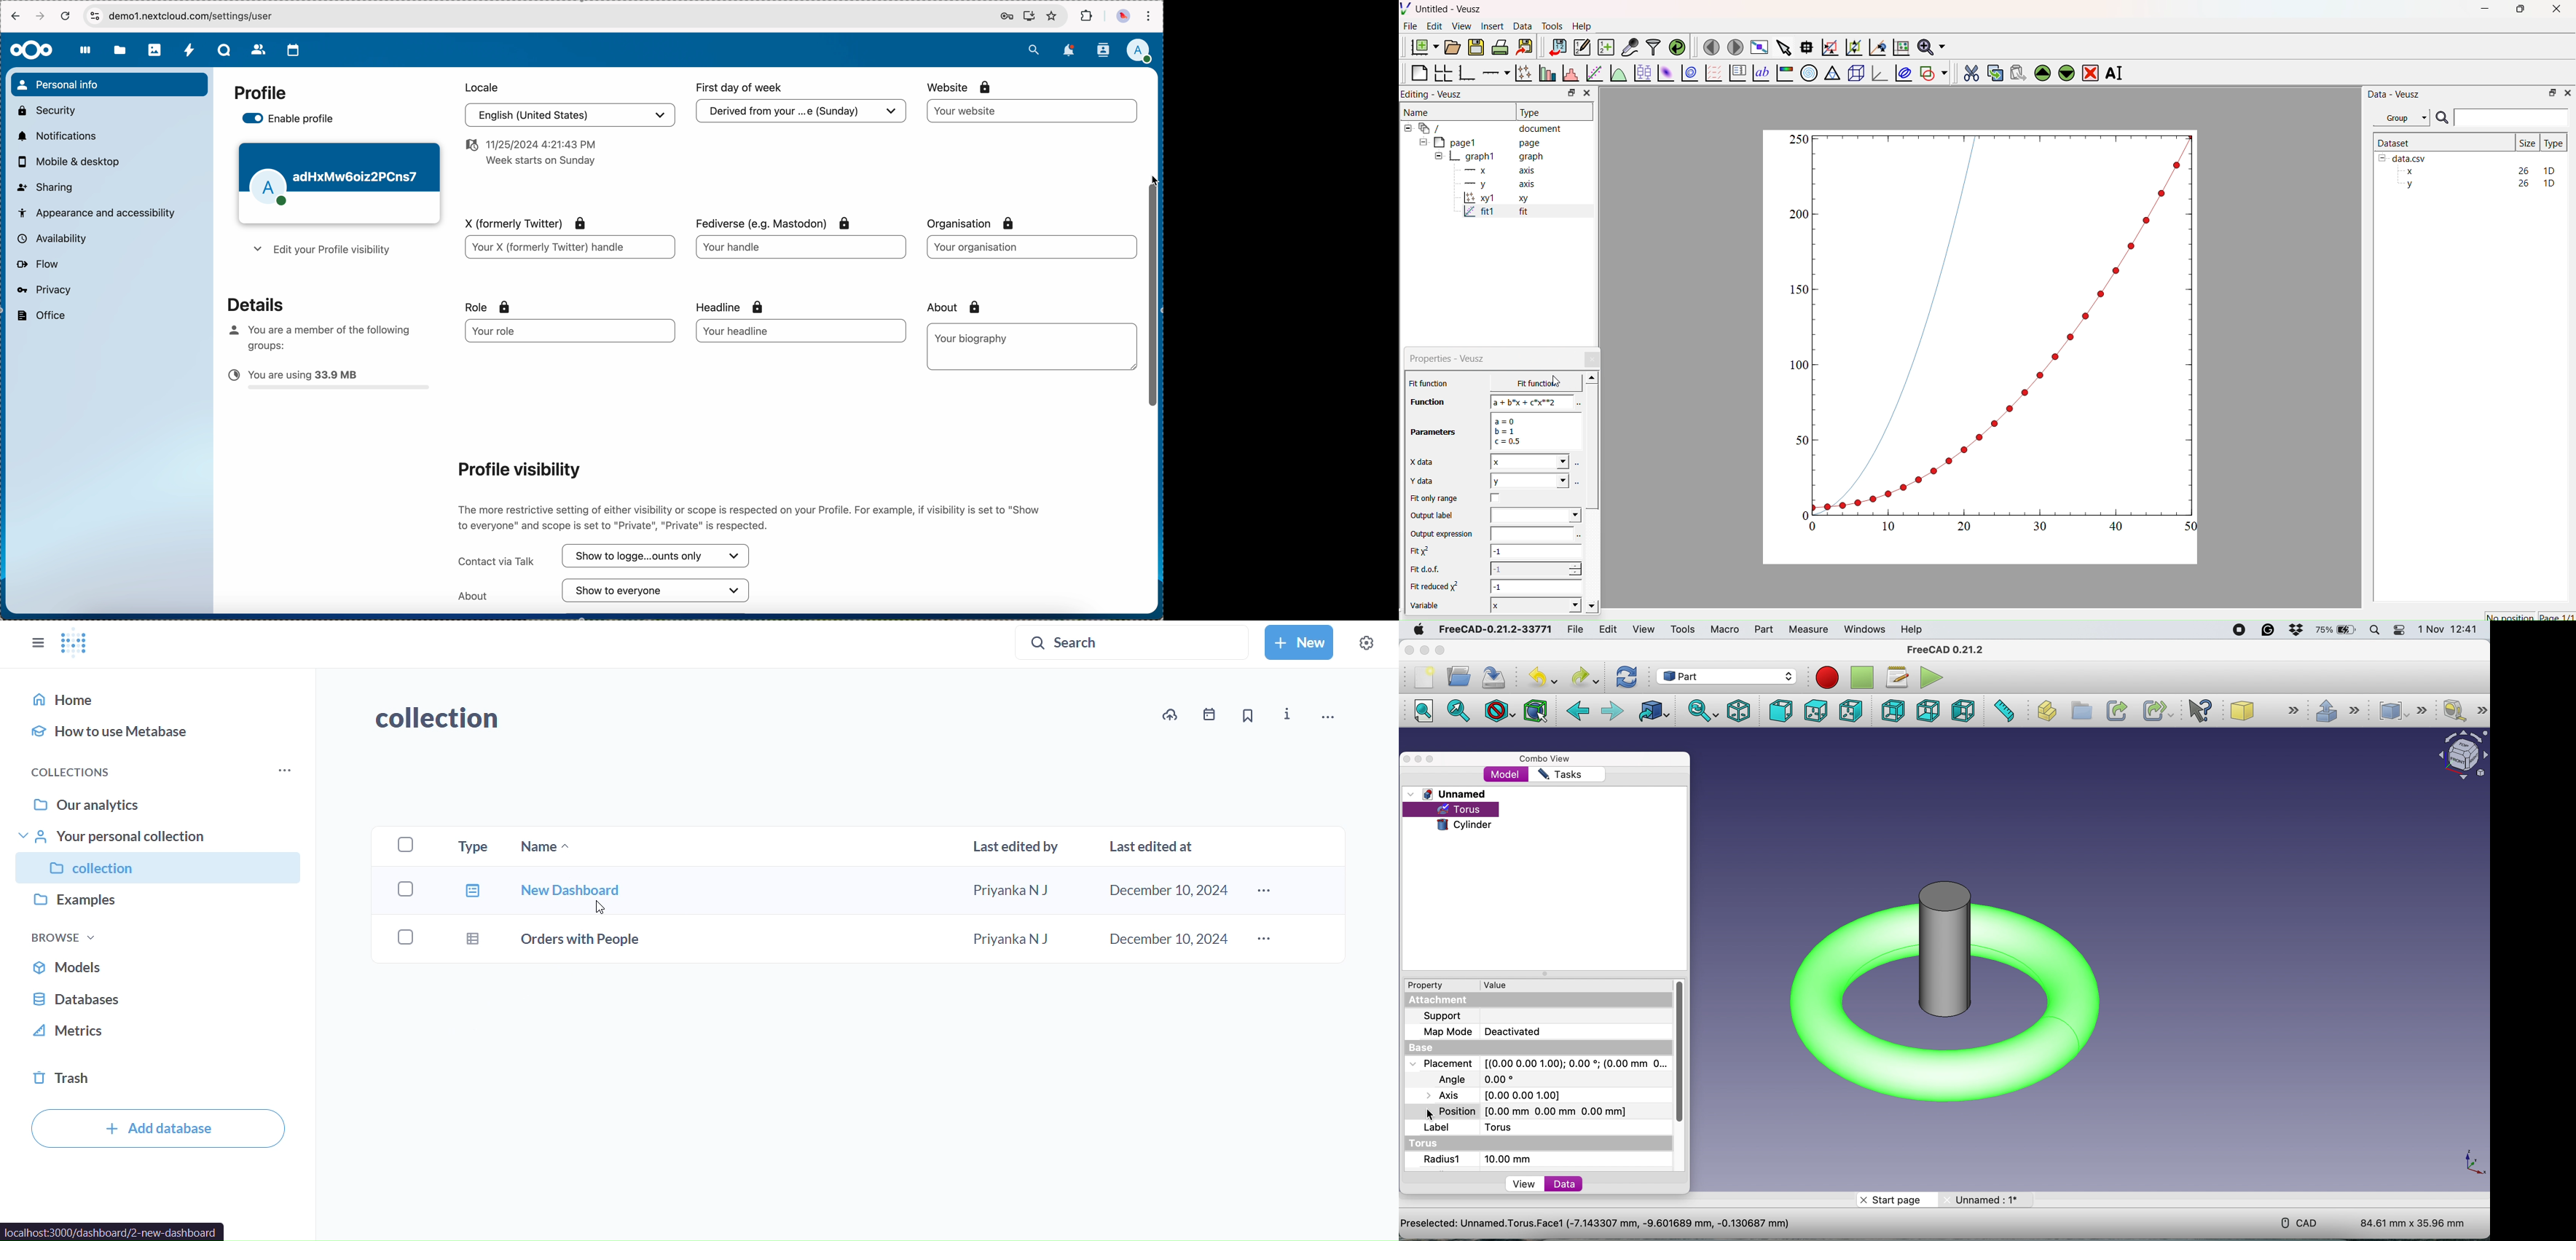 The width and height of the screenshot is (2576, 1260). Describe the element at coordinates (480, 87) in the screenshot. I see `locale` at that location.